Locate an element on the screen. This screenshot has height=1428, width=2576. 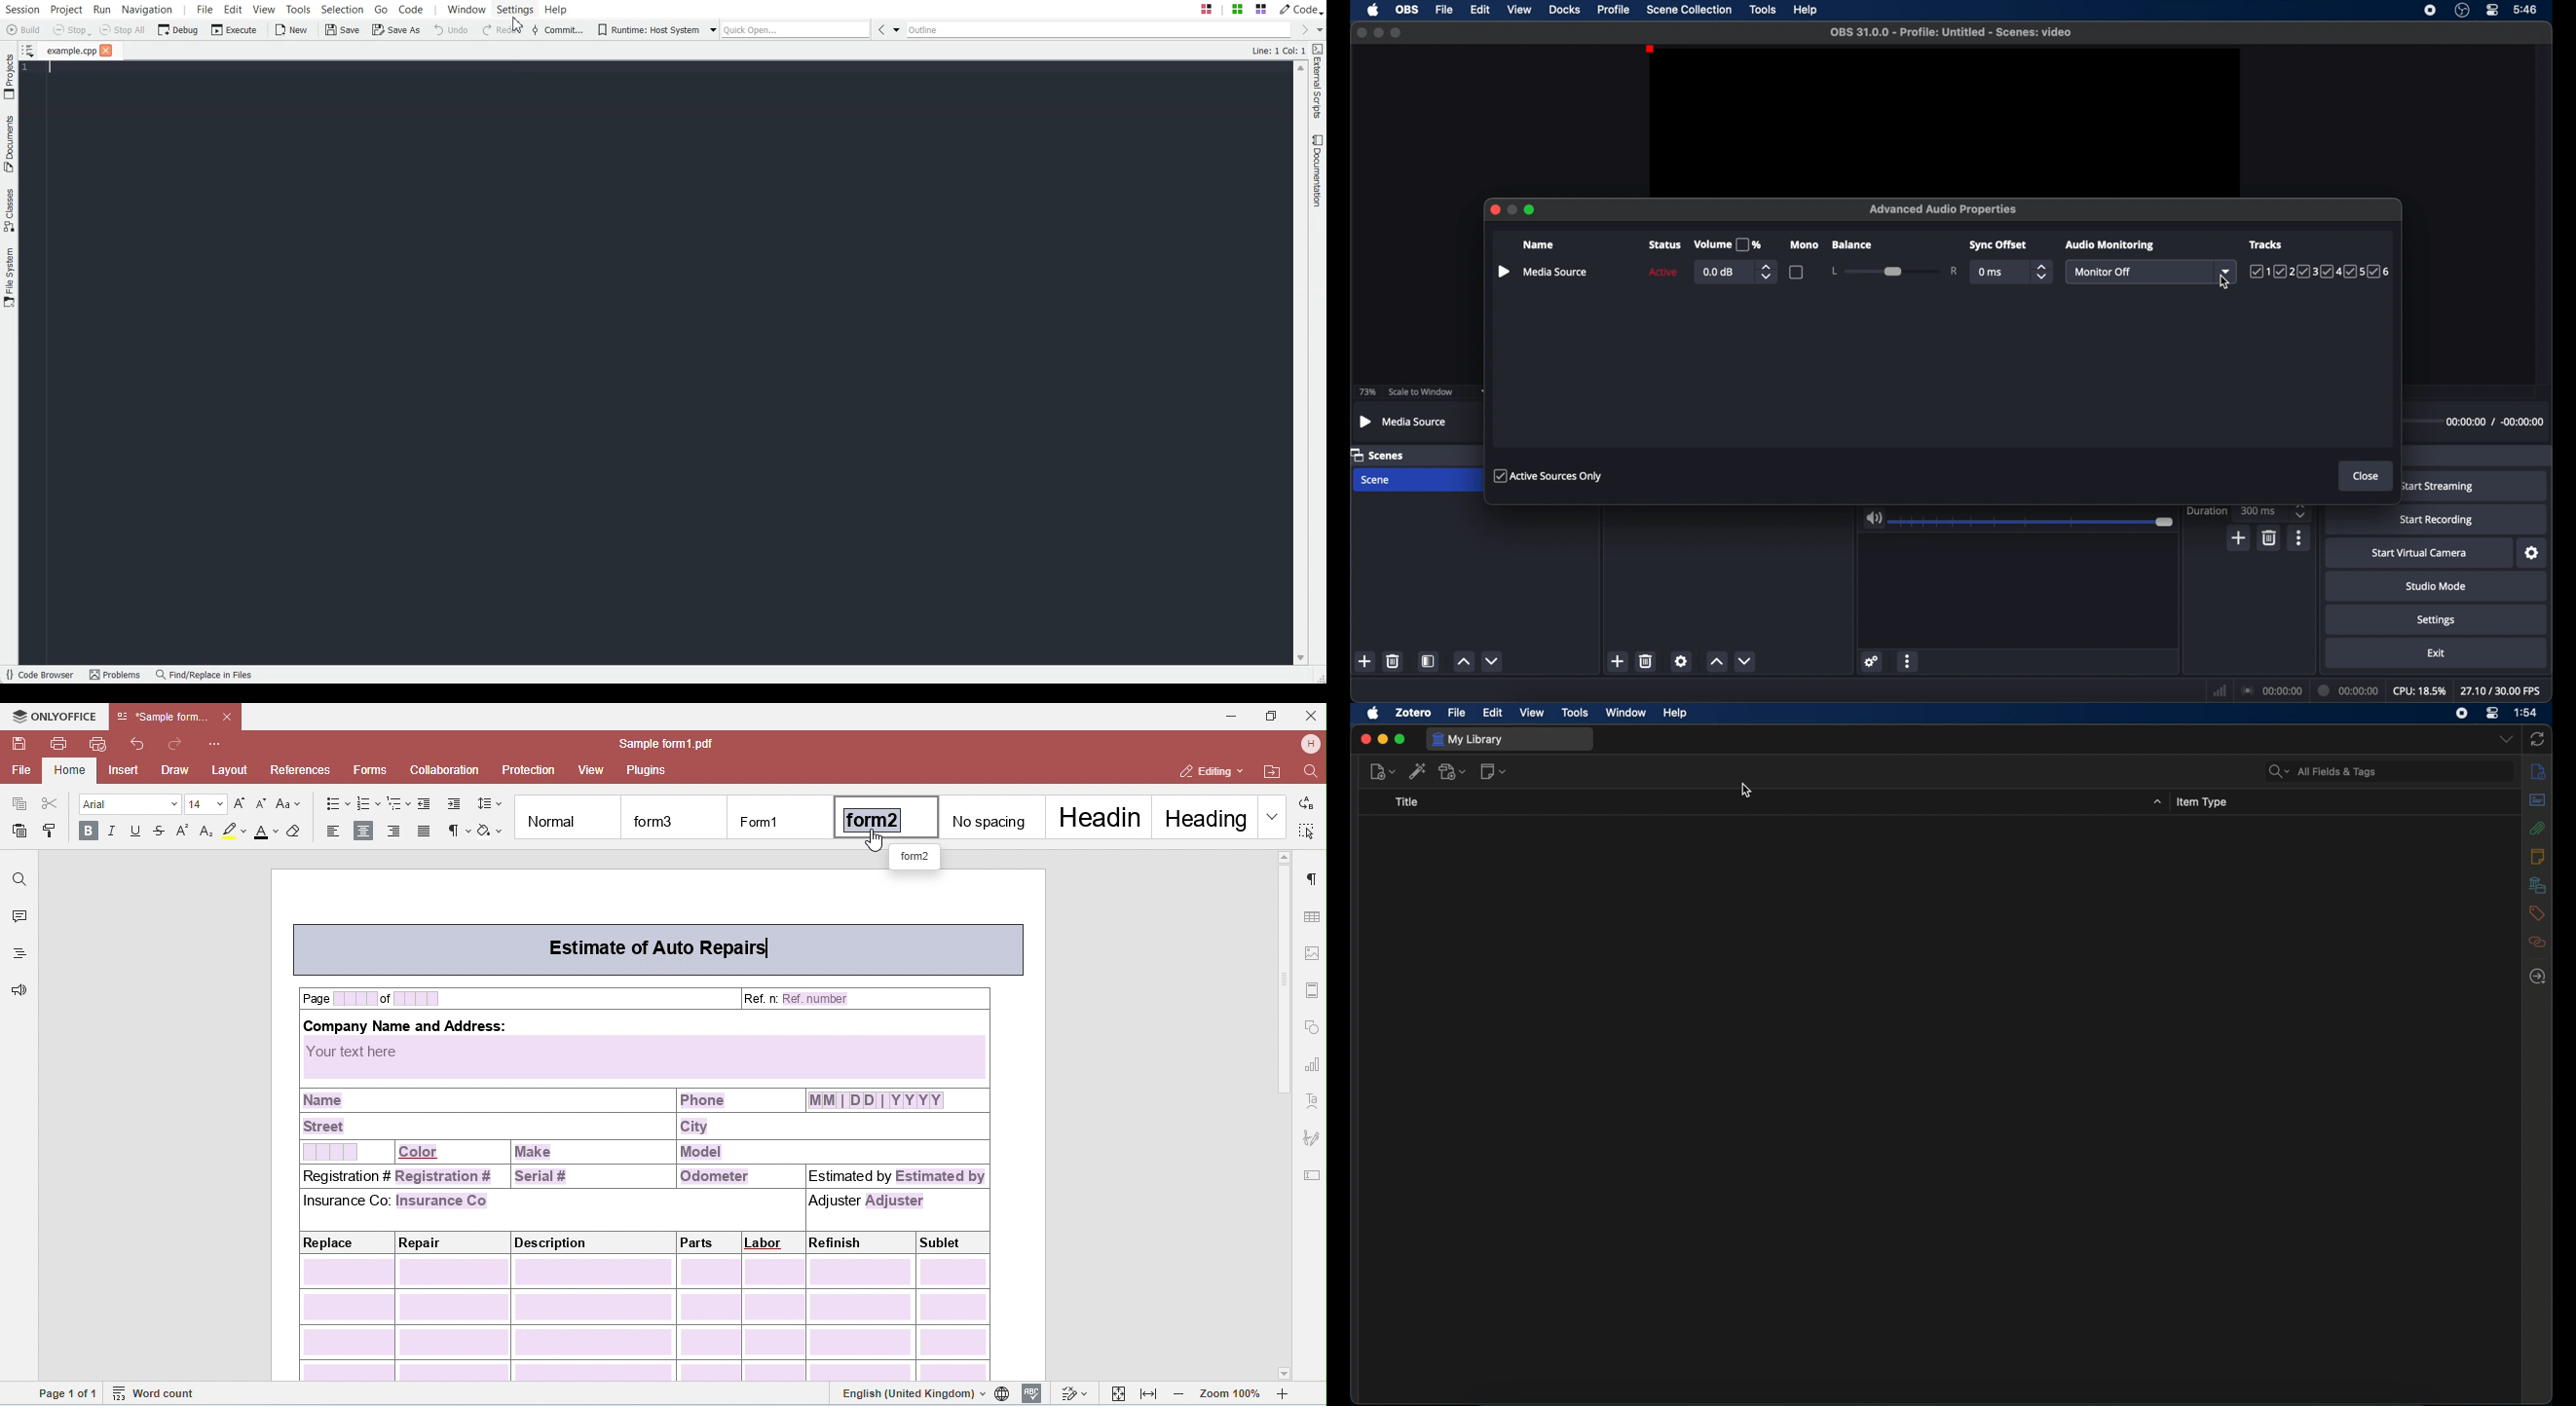
help is located at coordinates (1675, 713).